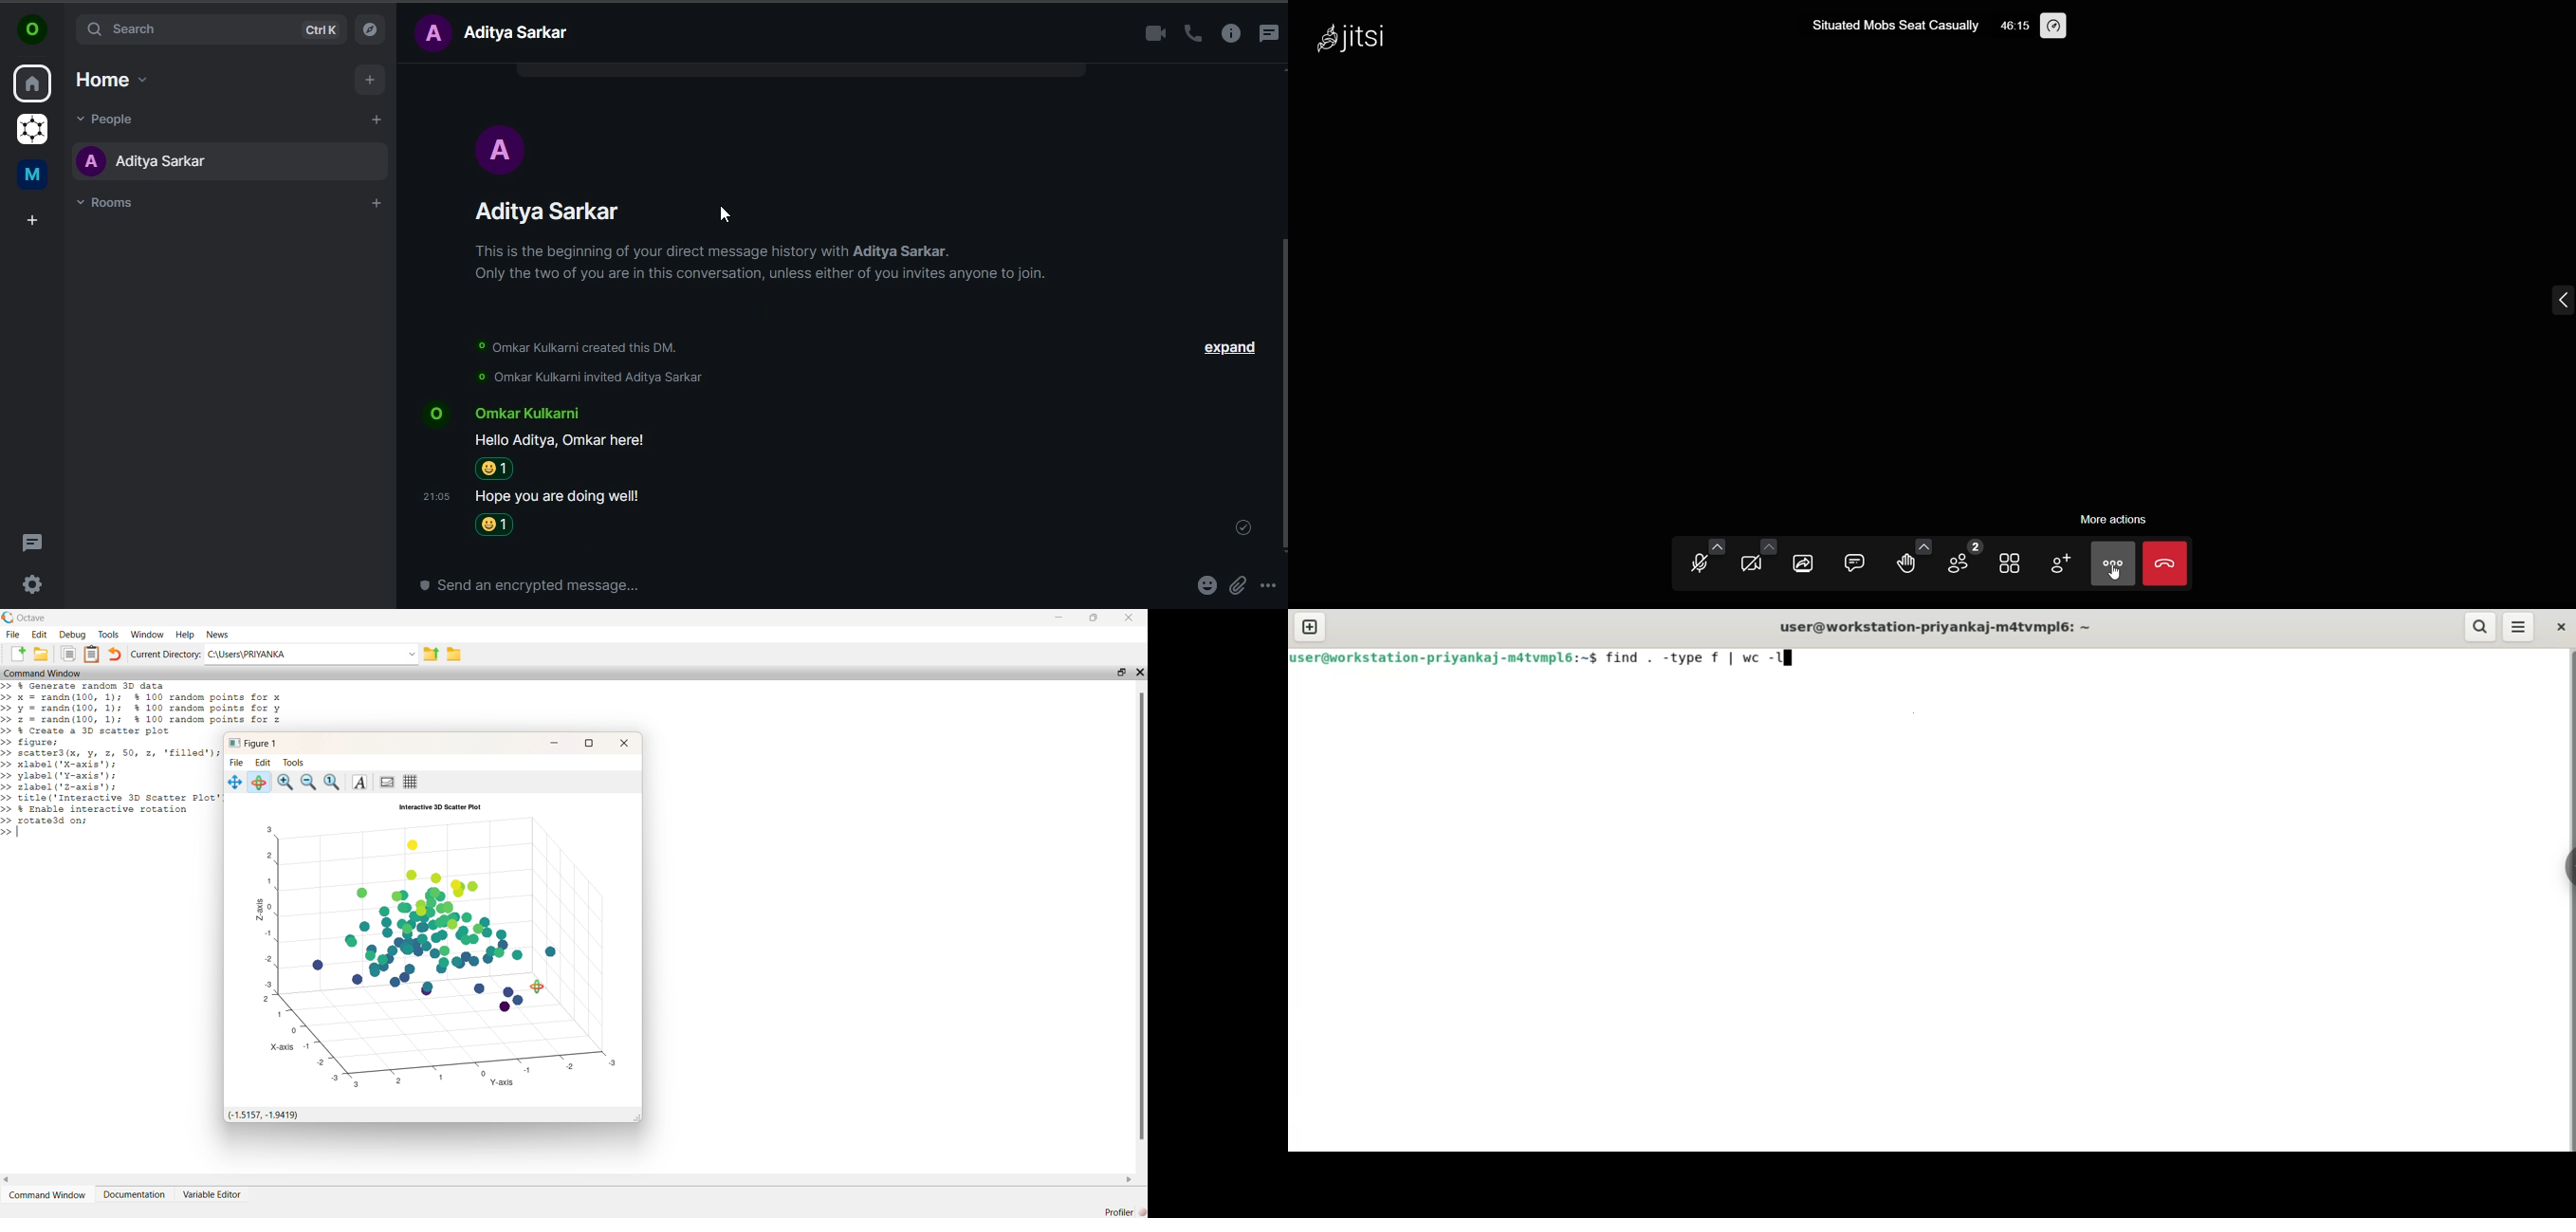 Image resolution: width=2576 pixels, height=1232 pixels. I want to click on Hello Aditya, Omkar here!, so click(569, 438).